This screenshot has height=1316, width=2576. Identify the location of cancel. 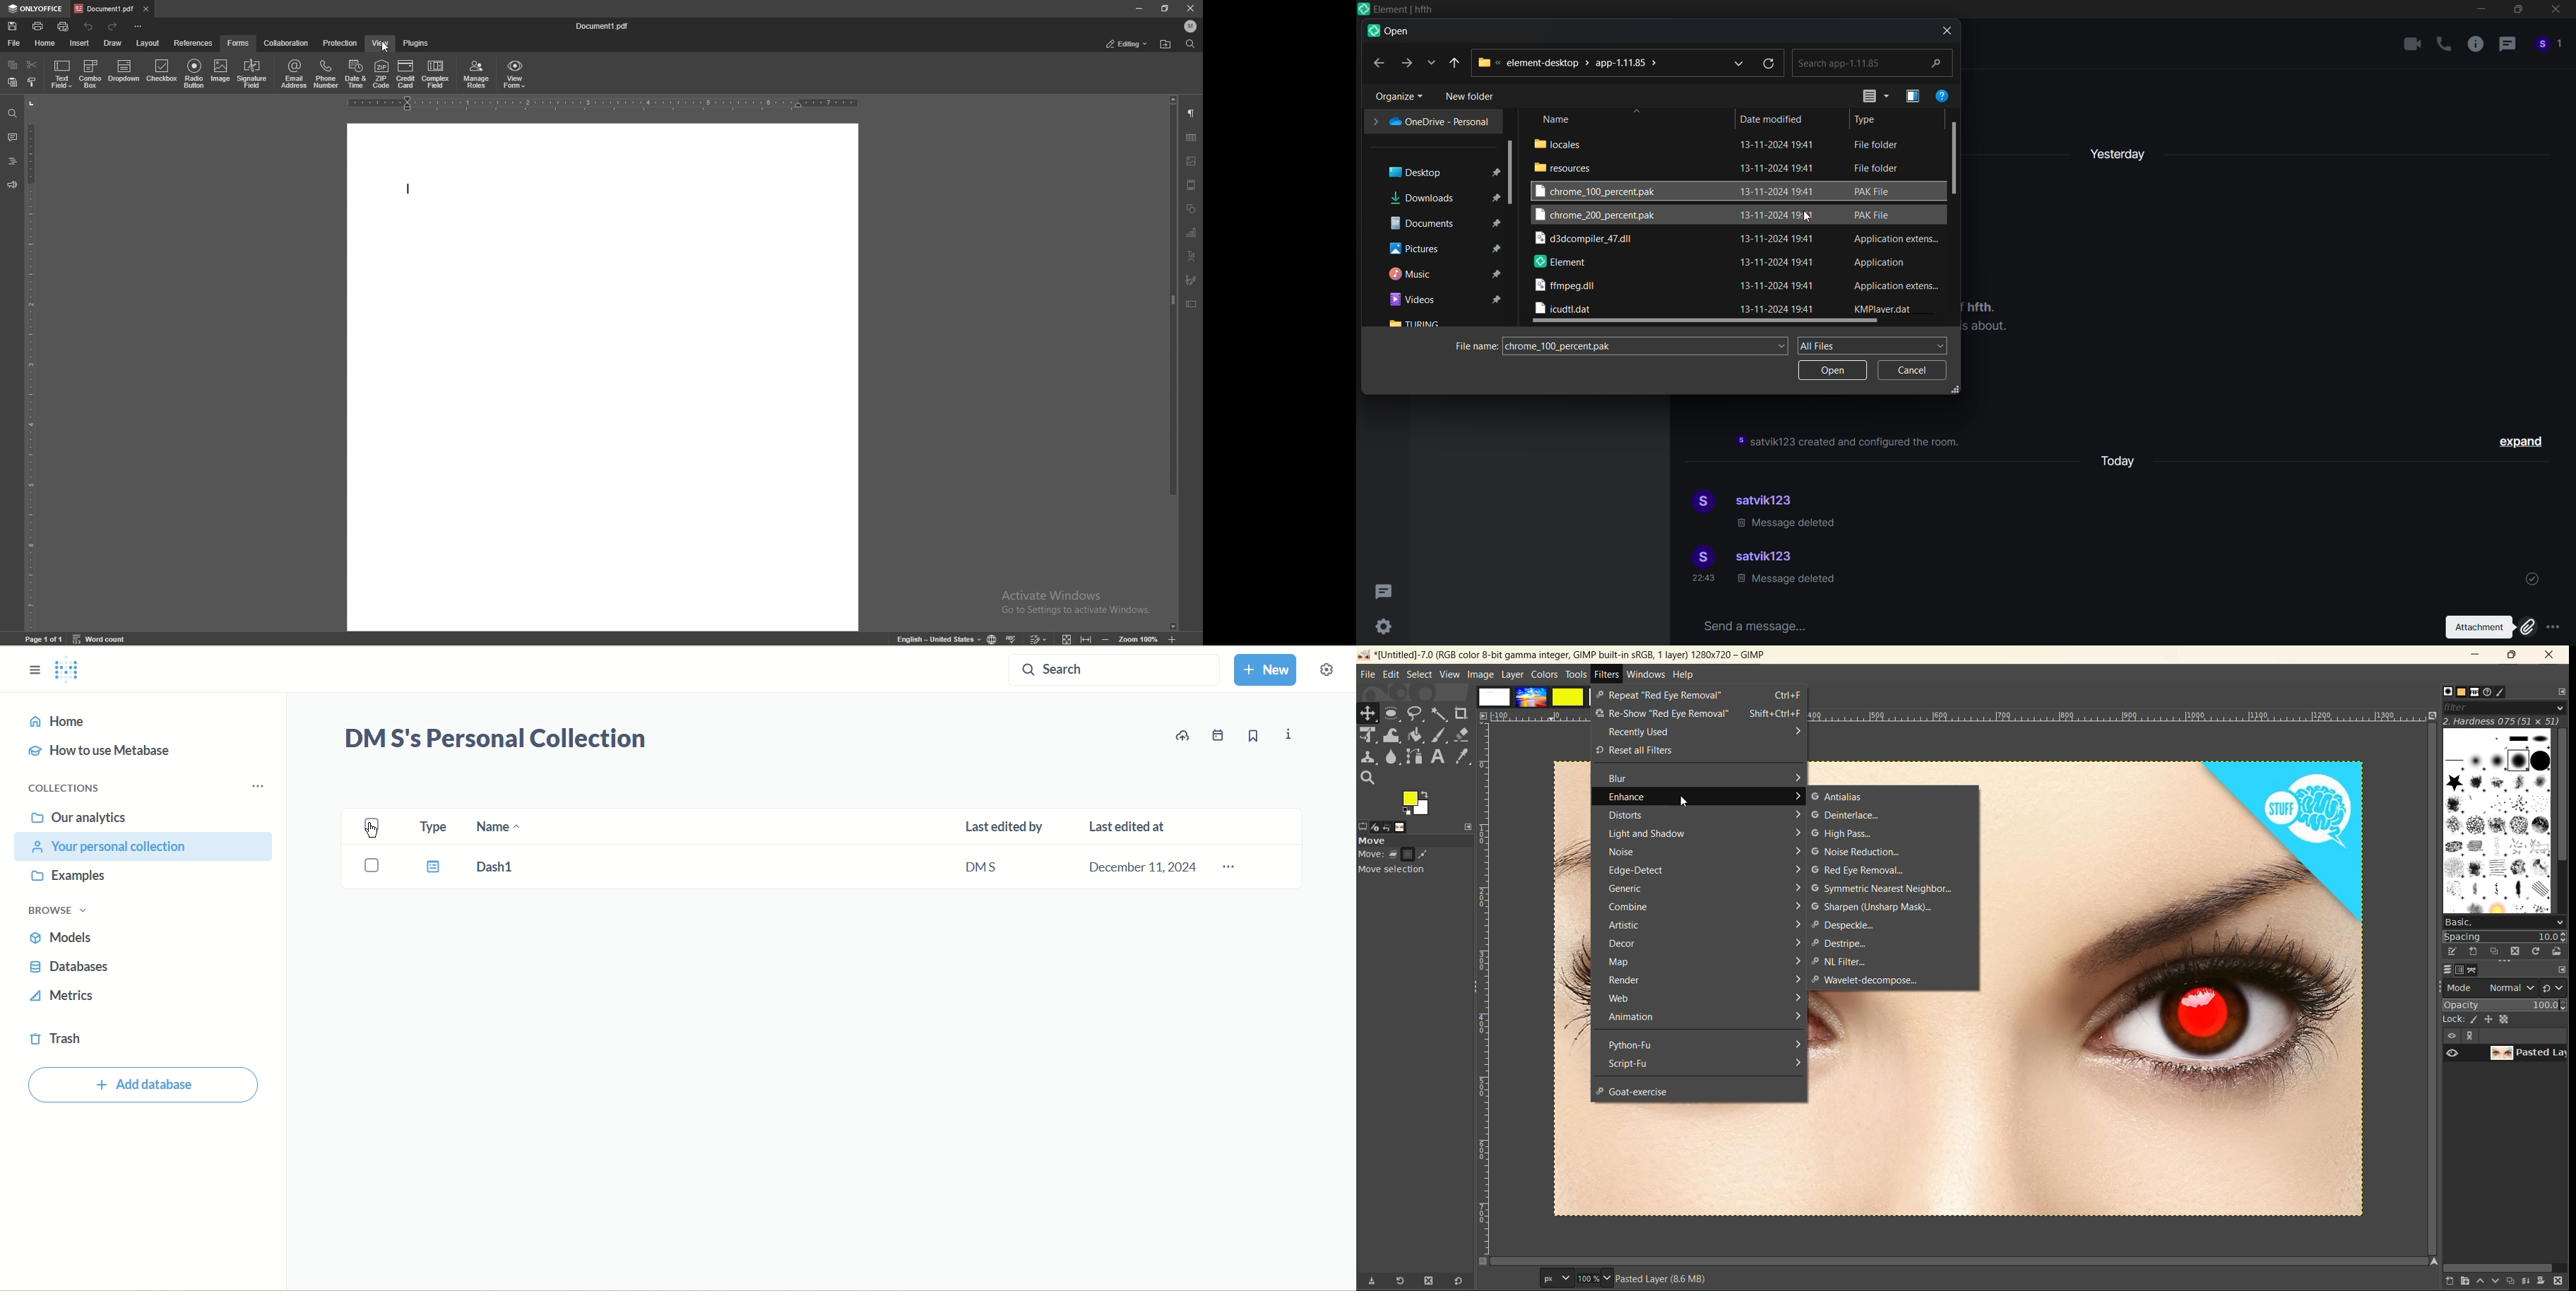
(1910, 371).